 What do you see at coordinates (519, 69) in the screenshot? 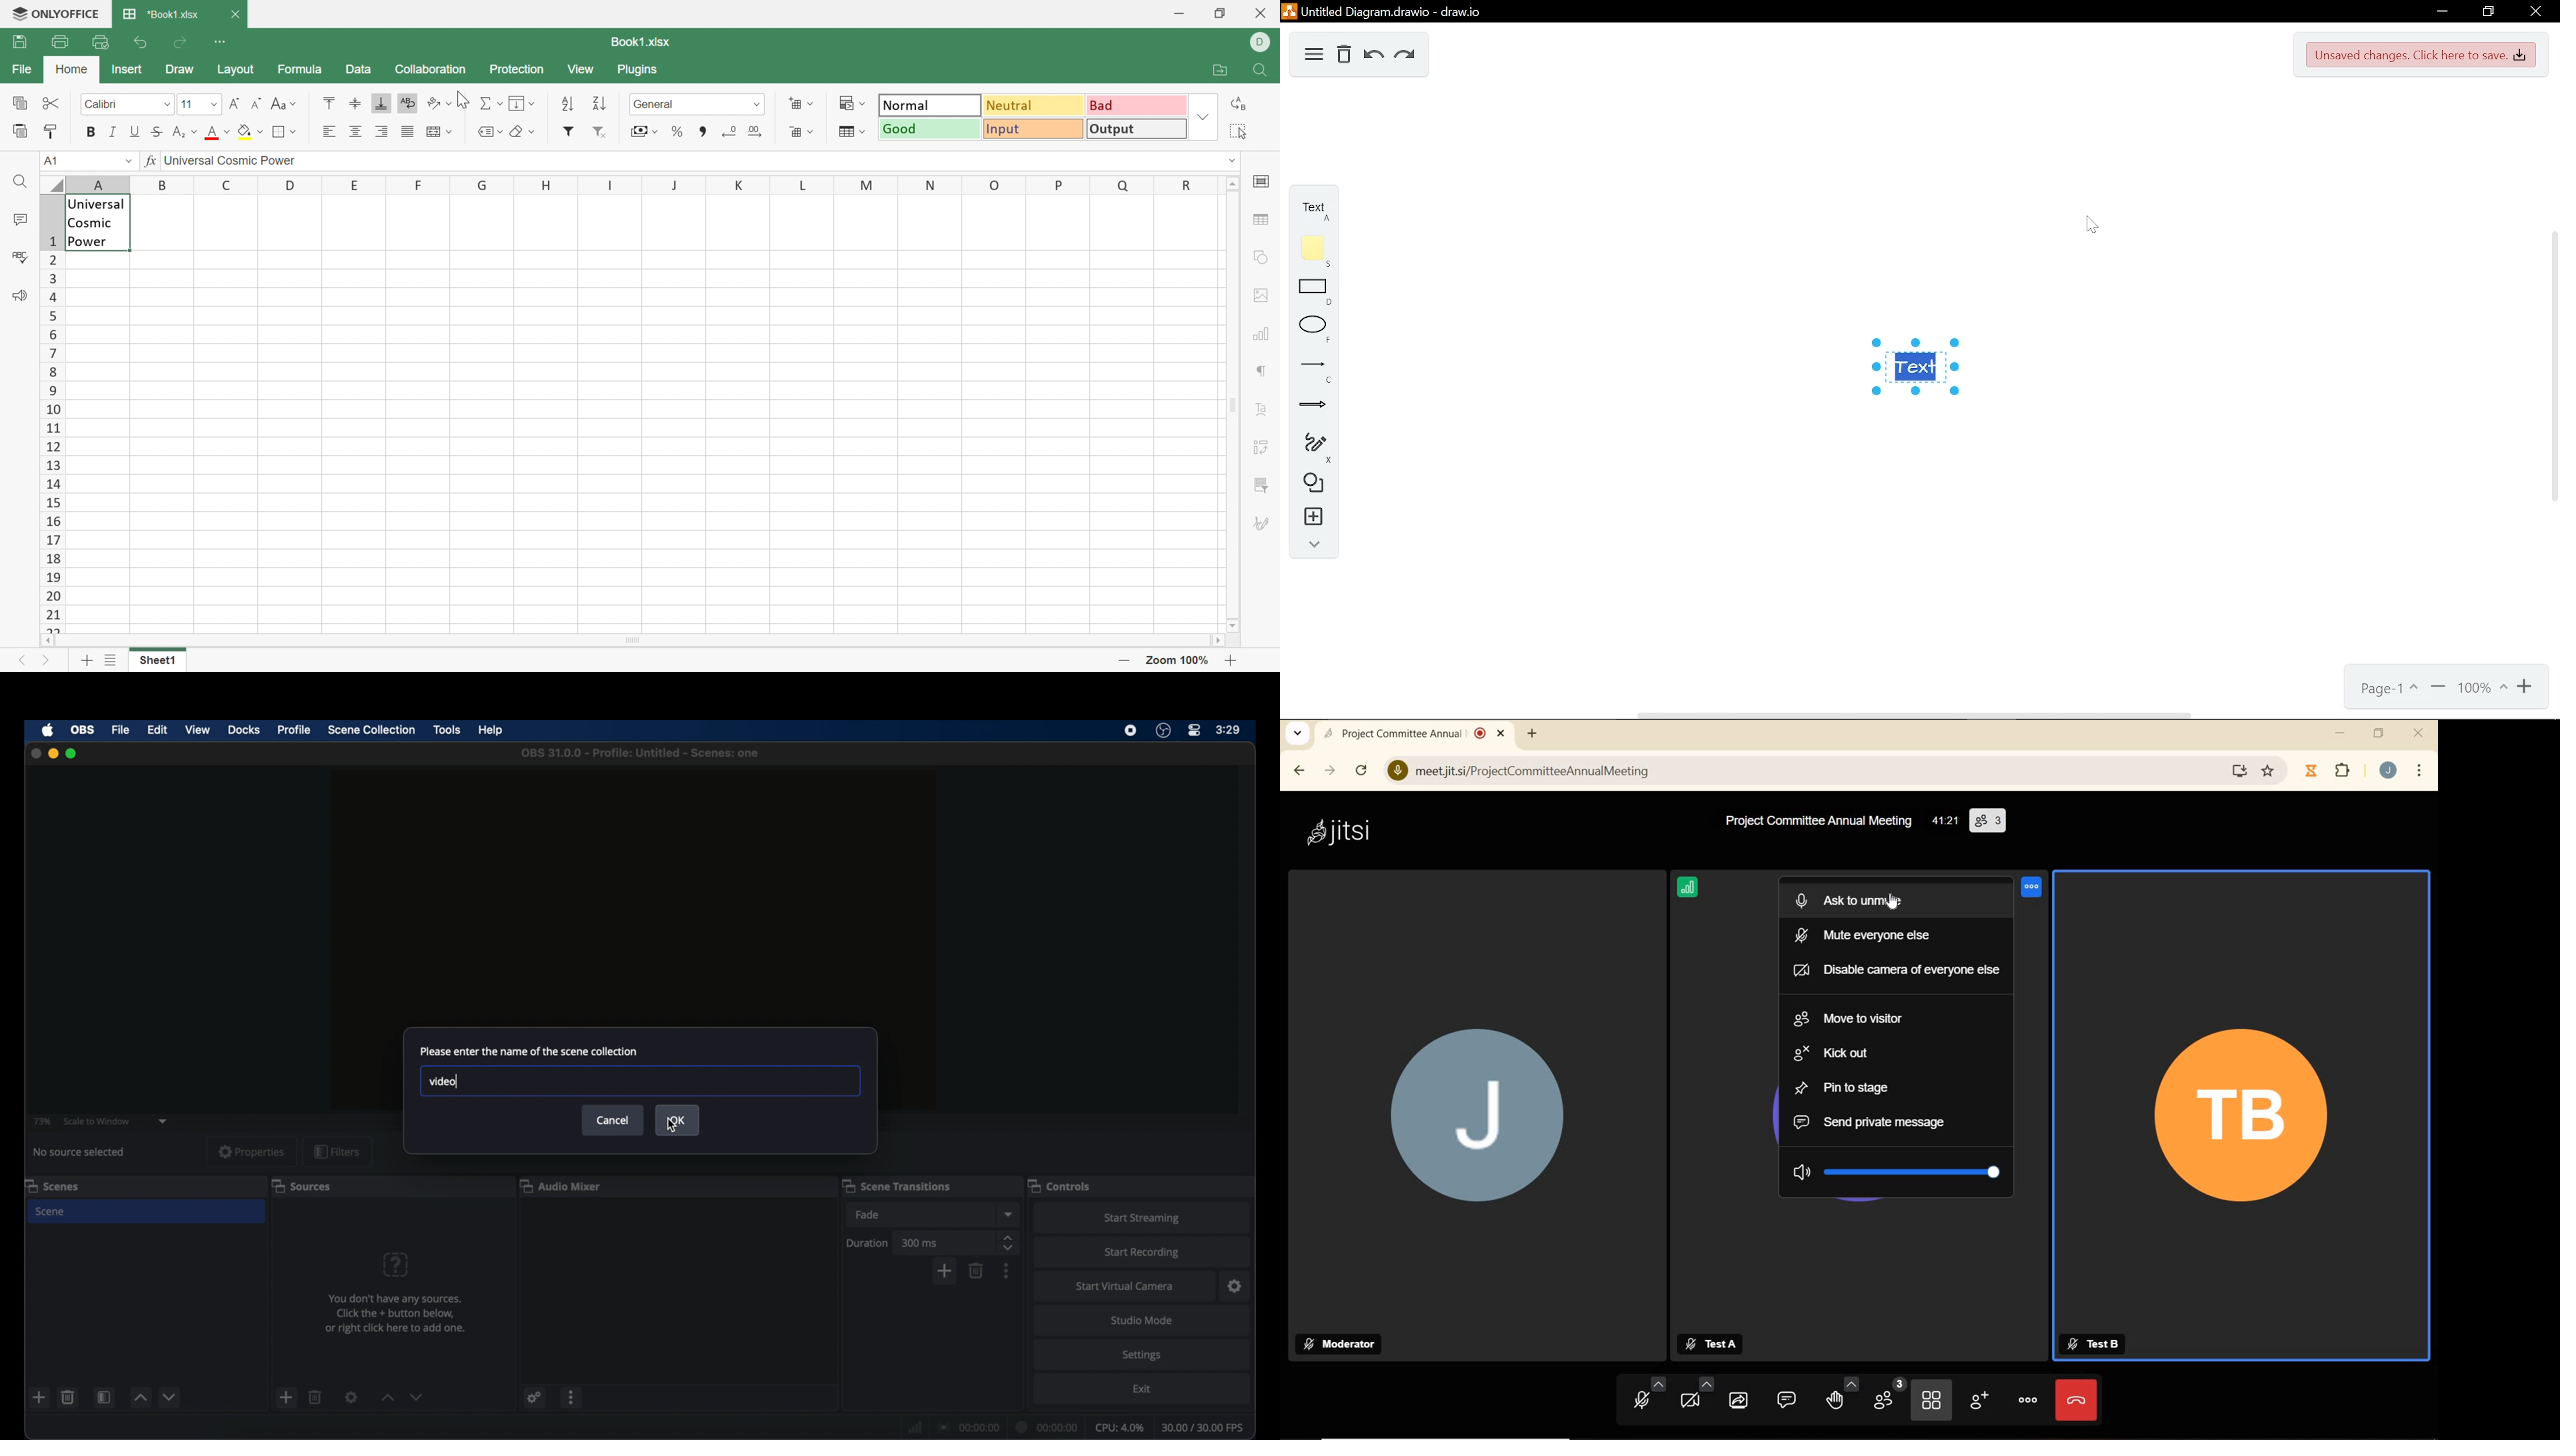
I see `Protection` at bounding box center [519, 69].